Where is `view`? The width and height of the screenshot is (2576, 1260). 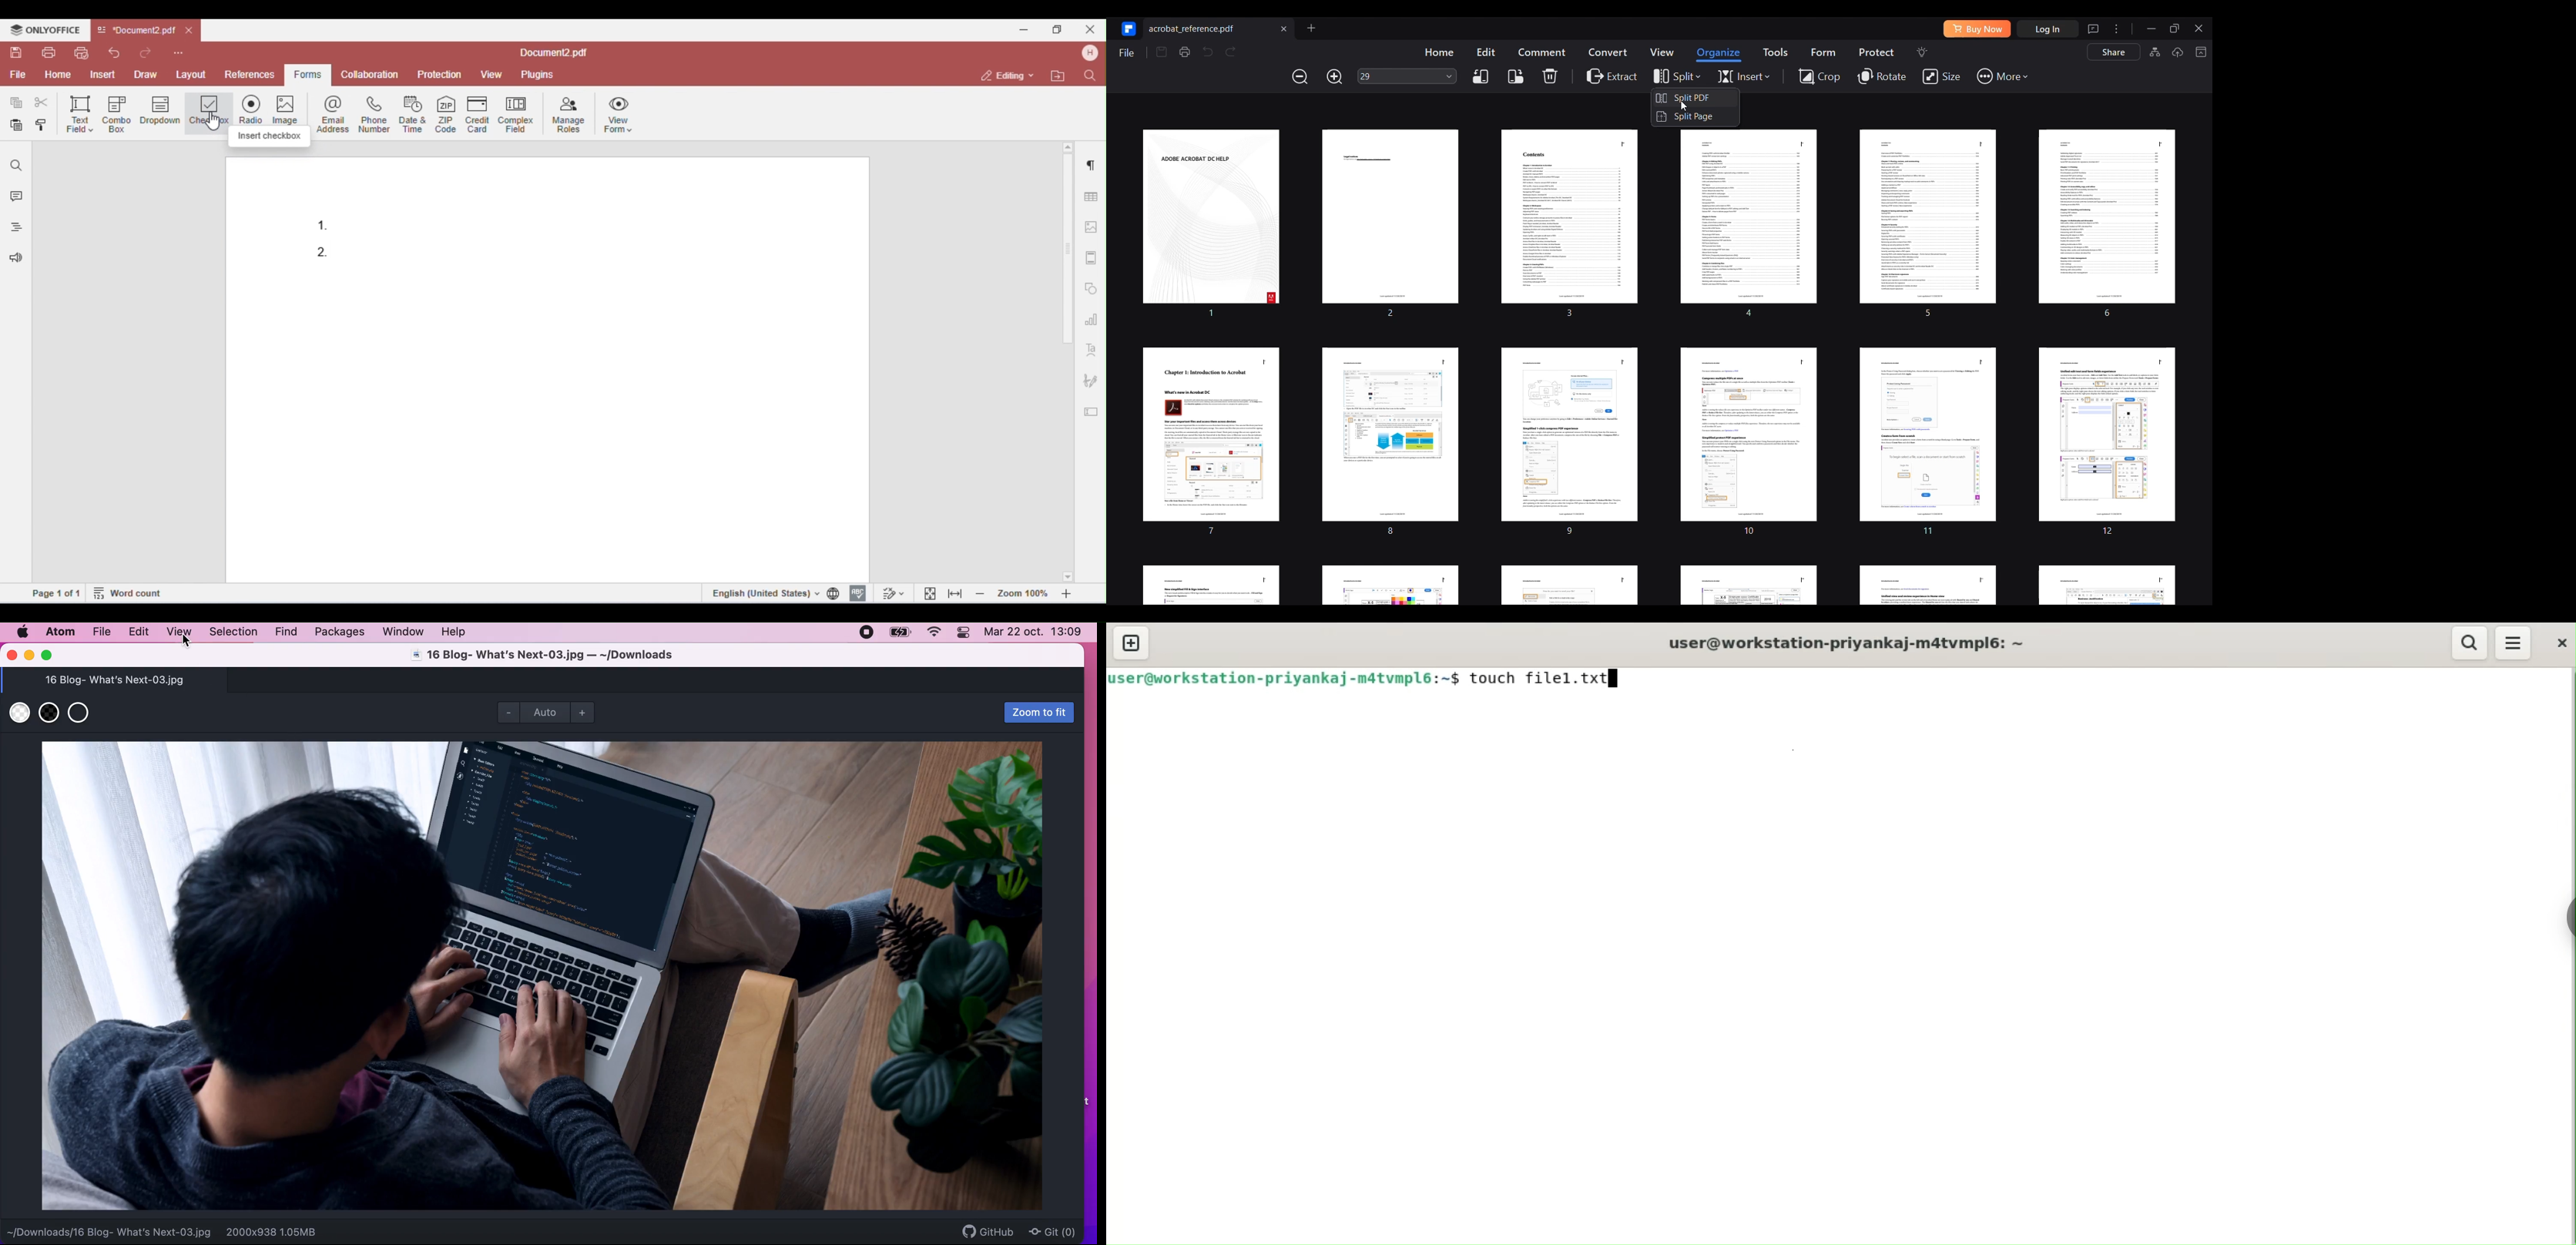 view is located at coordinates (180, 633).